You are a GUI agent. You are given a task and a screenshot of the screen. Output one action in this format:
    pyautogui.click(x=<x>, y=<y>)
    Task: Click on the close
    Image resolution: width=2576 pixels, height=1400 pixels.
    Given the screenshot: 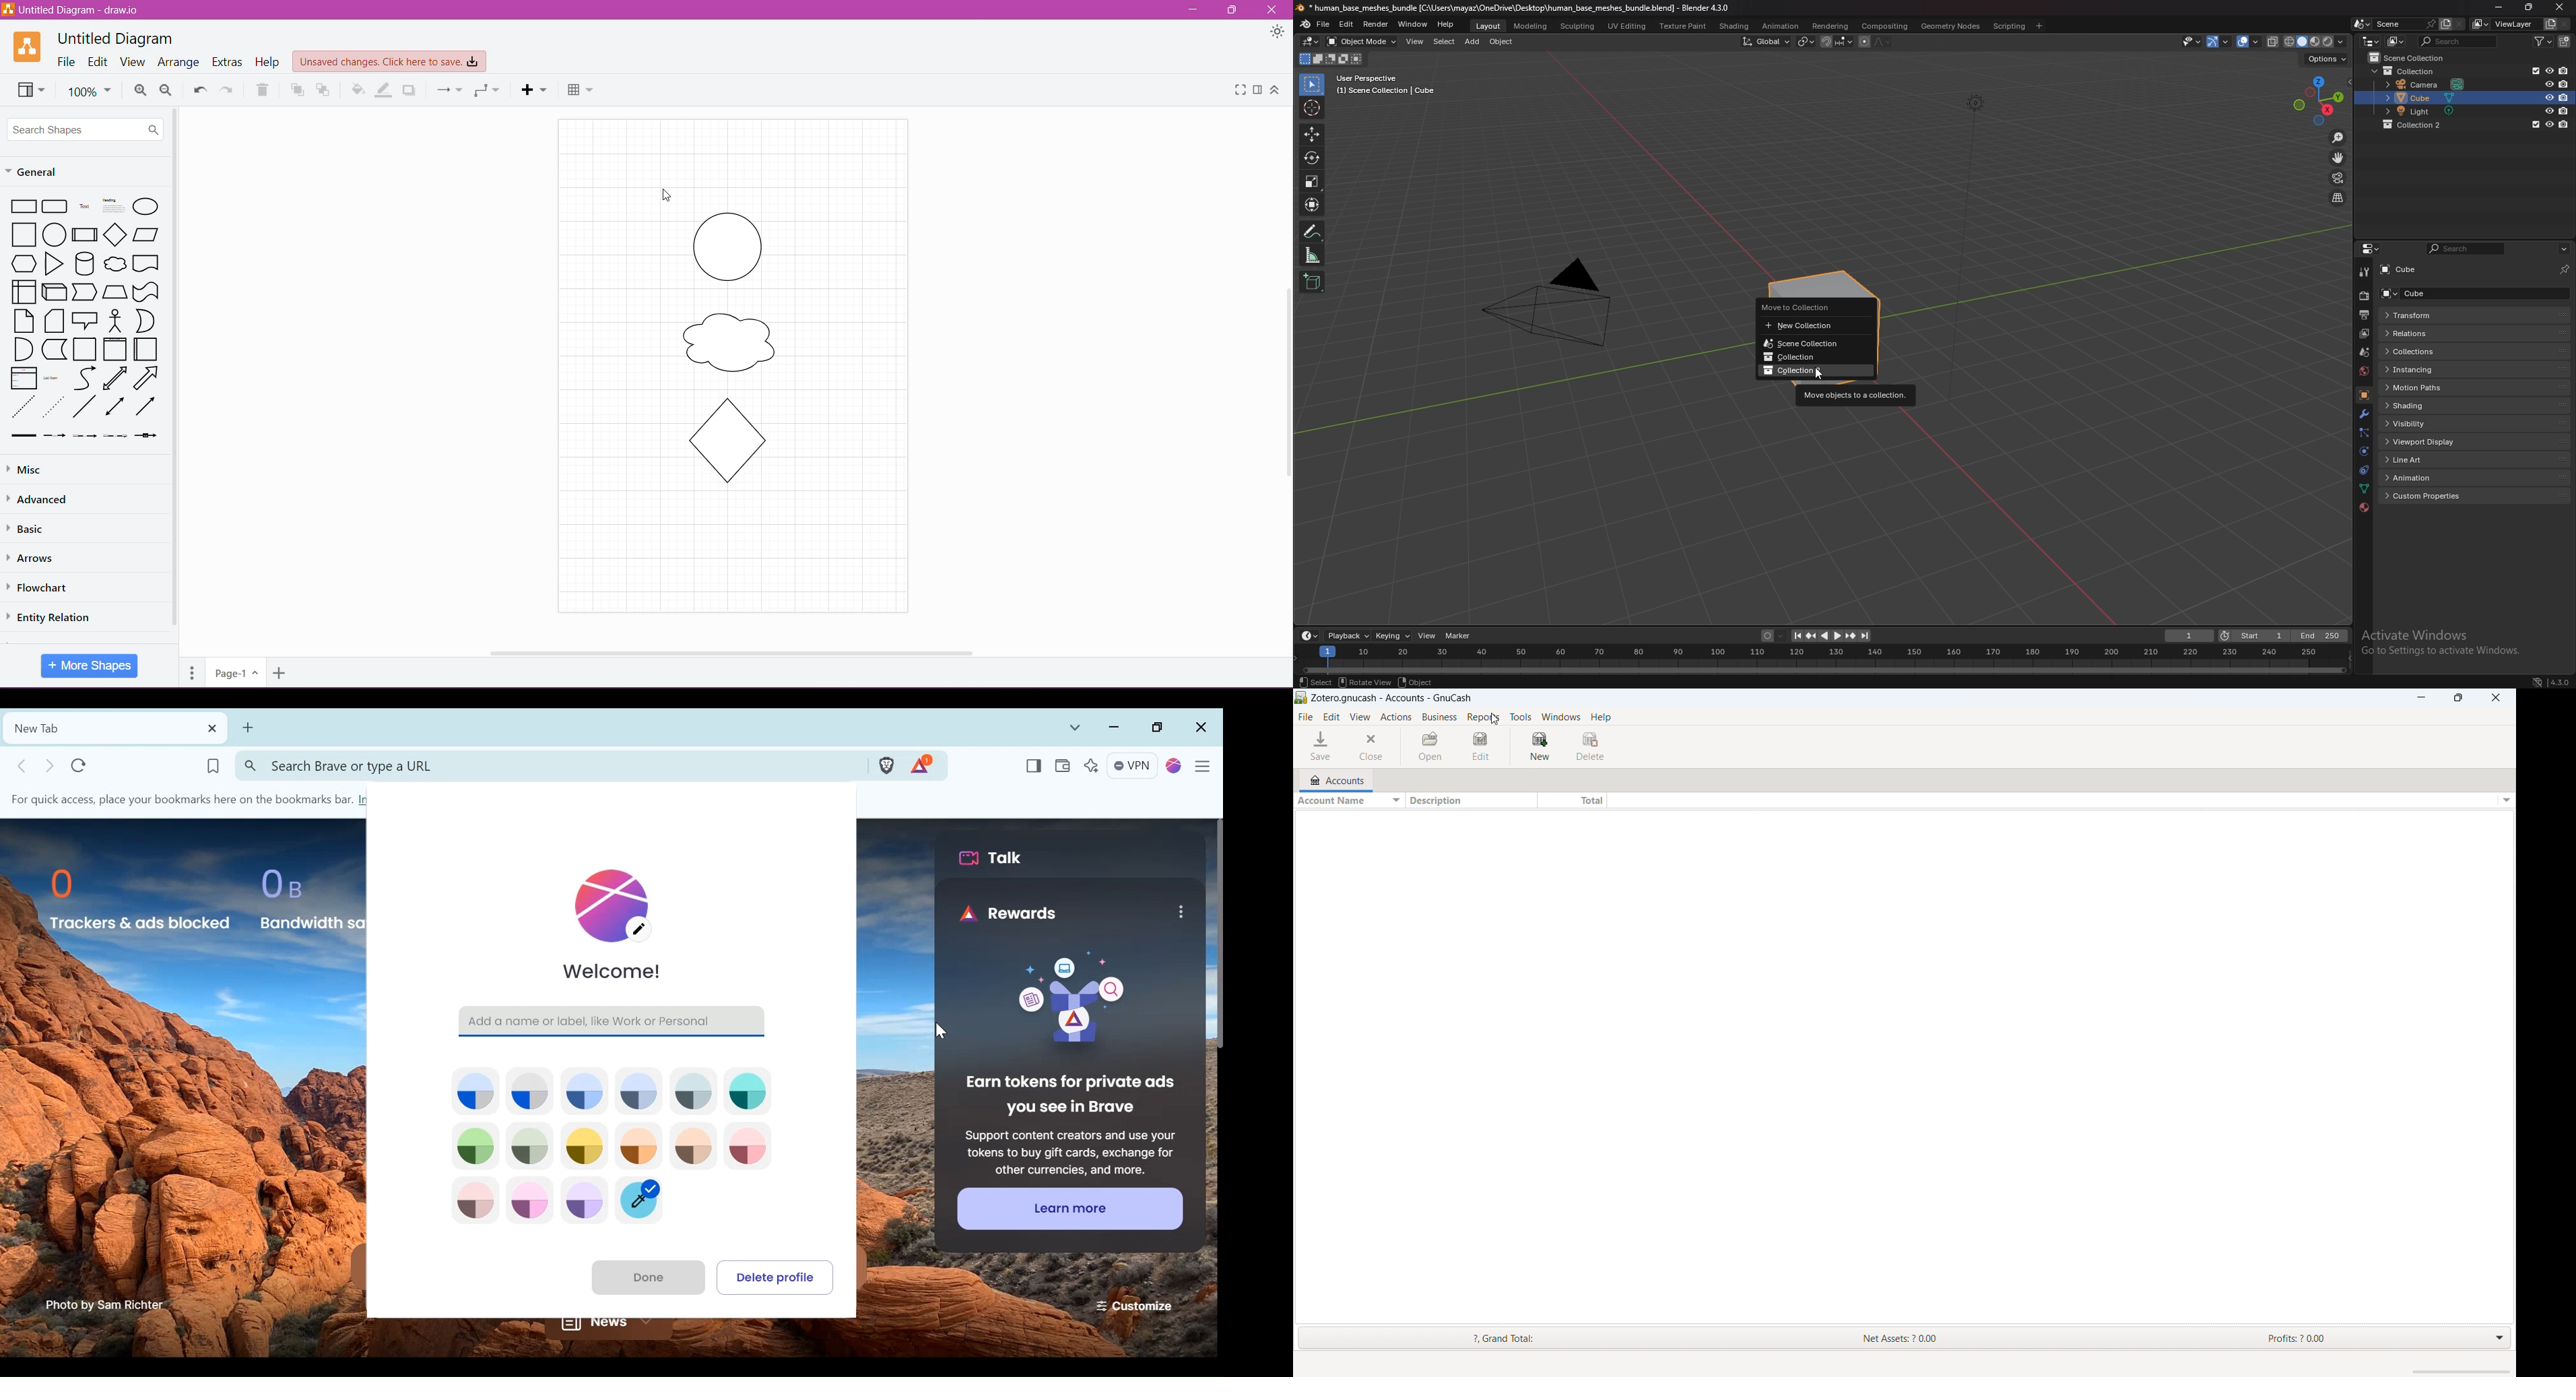 What is the action you would take?
    pyautogui.click(x=2496, y=698)
    